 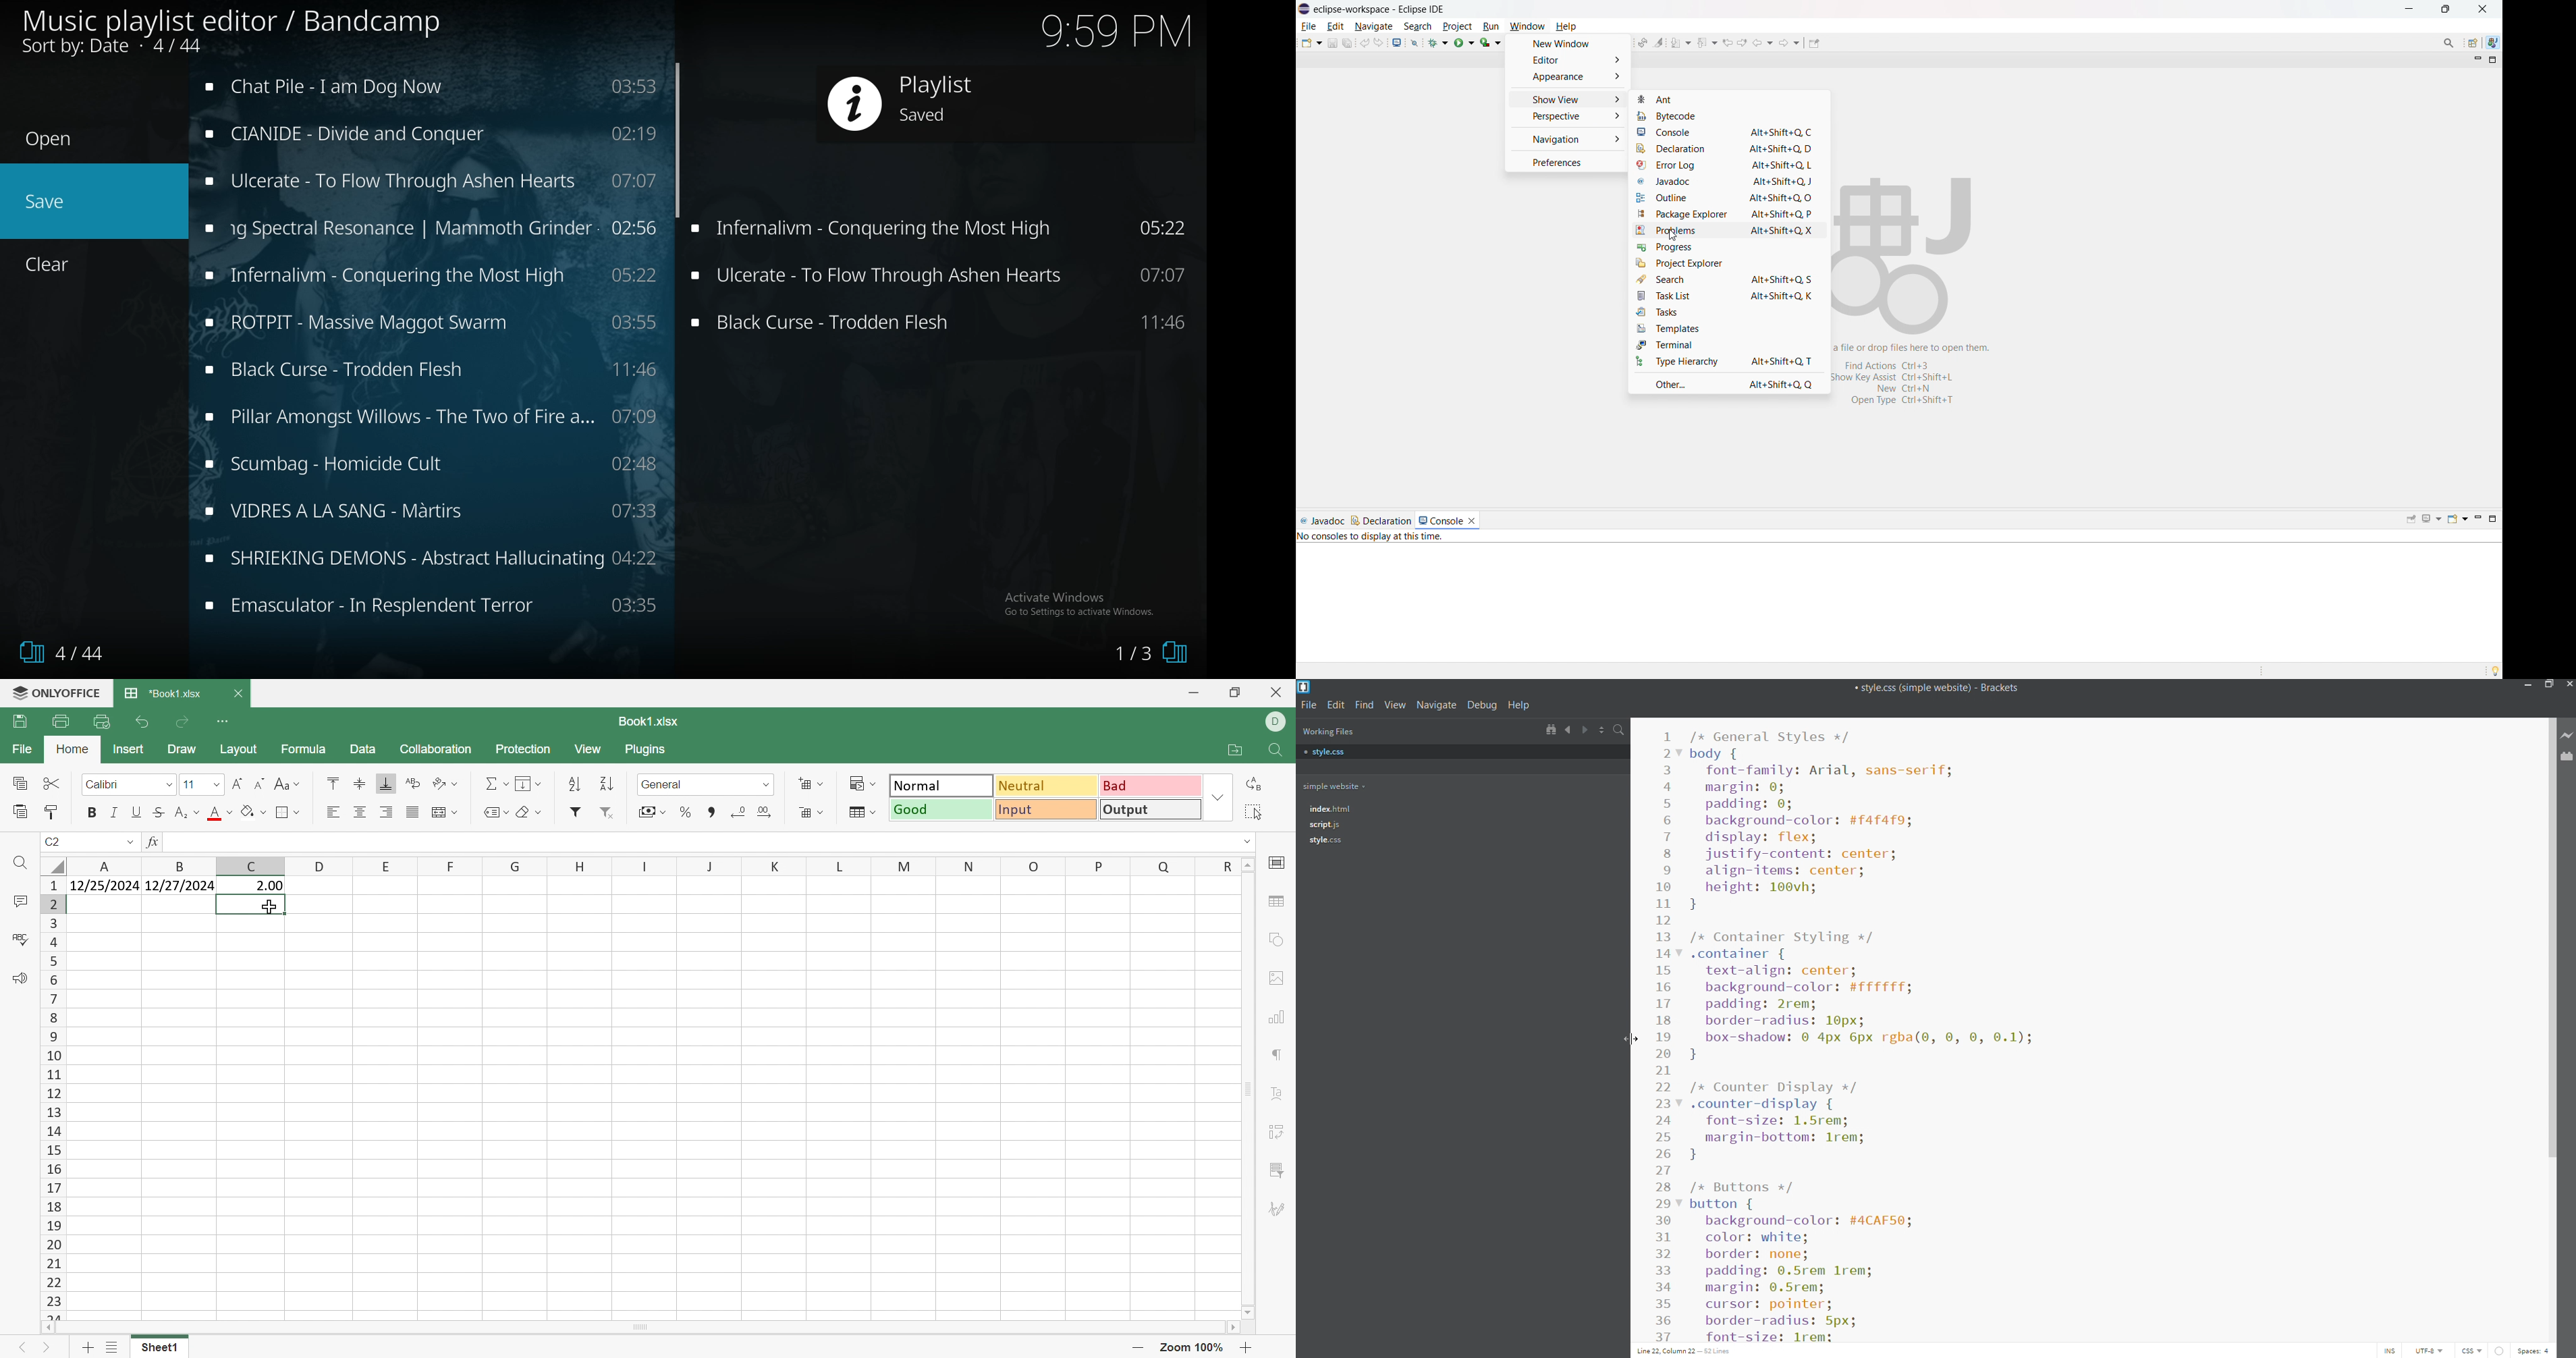 I want to click on title bar of brackets, so click(x=1936, y=687).